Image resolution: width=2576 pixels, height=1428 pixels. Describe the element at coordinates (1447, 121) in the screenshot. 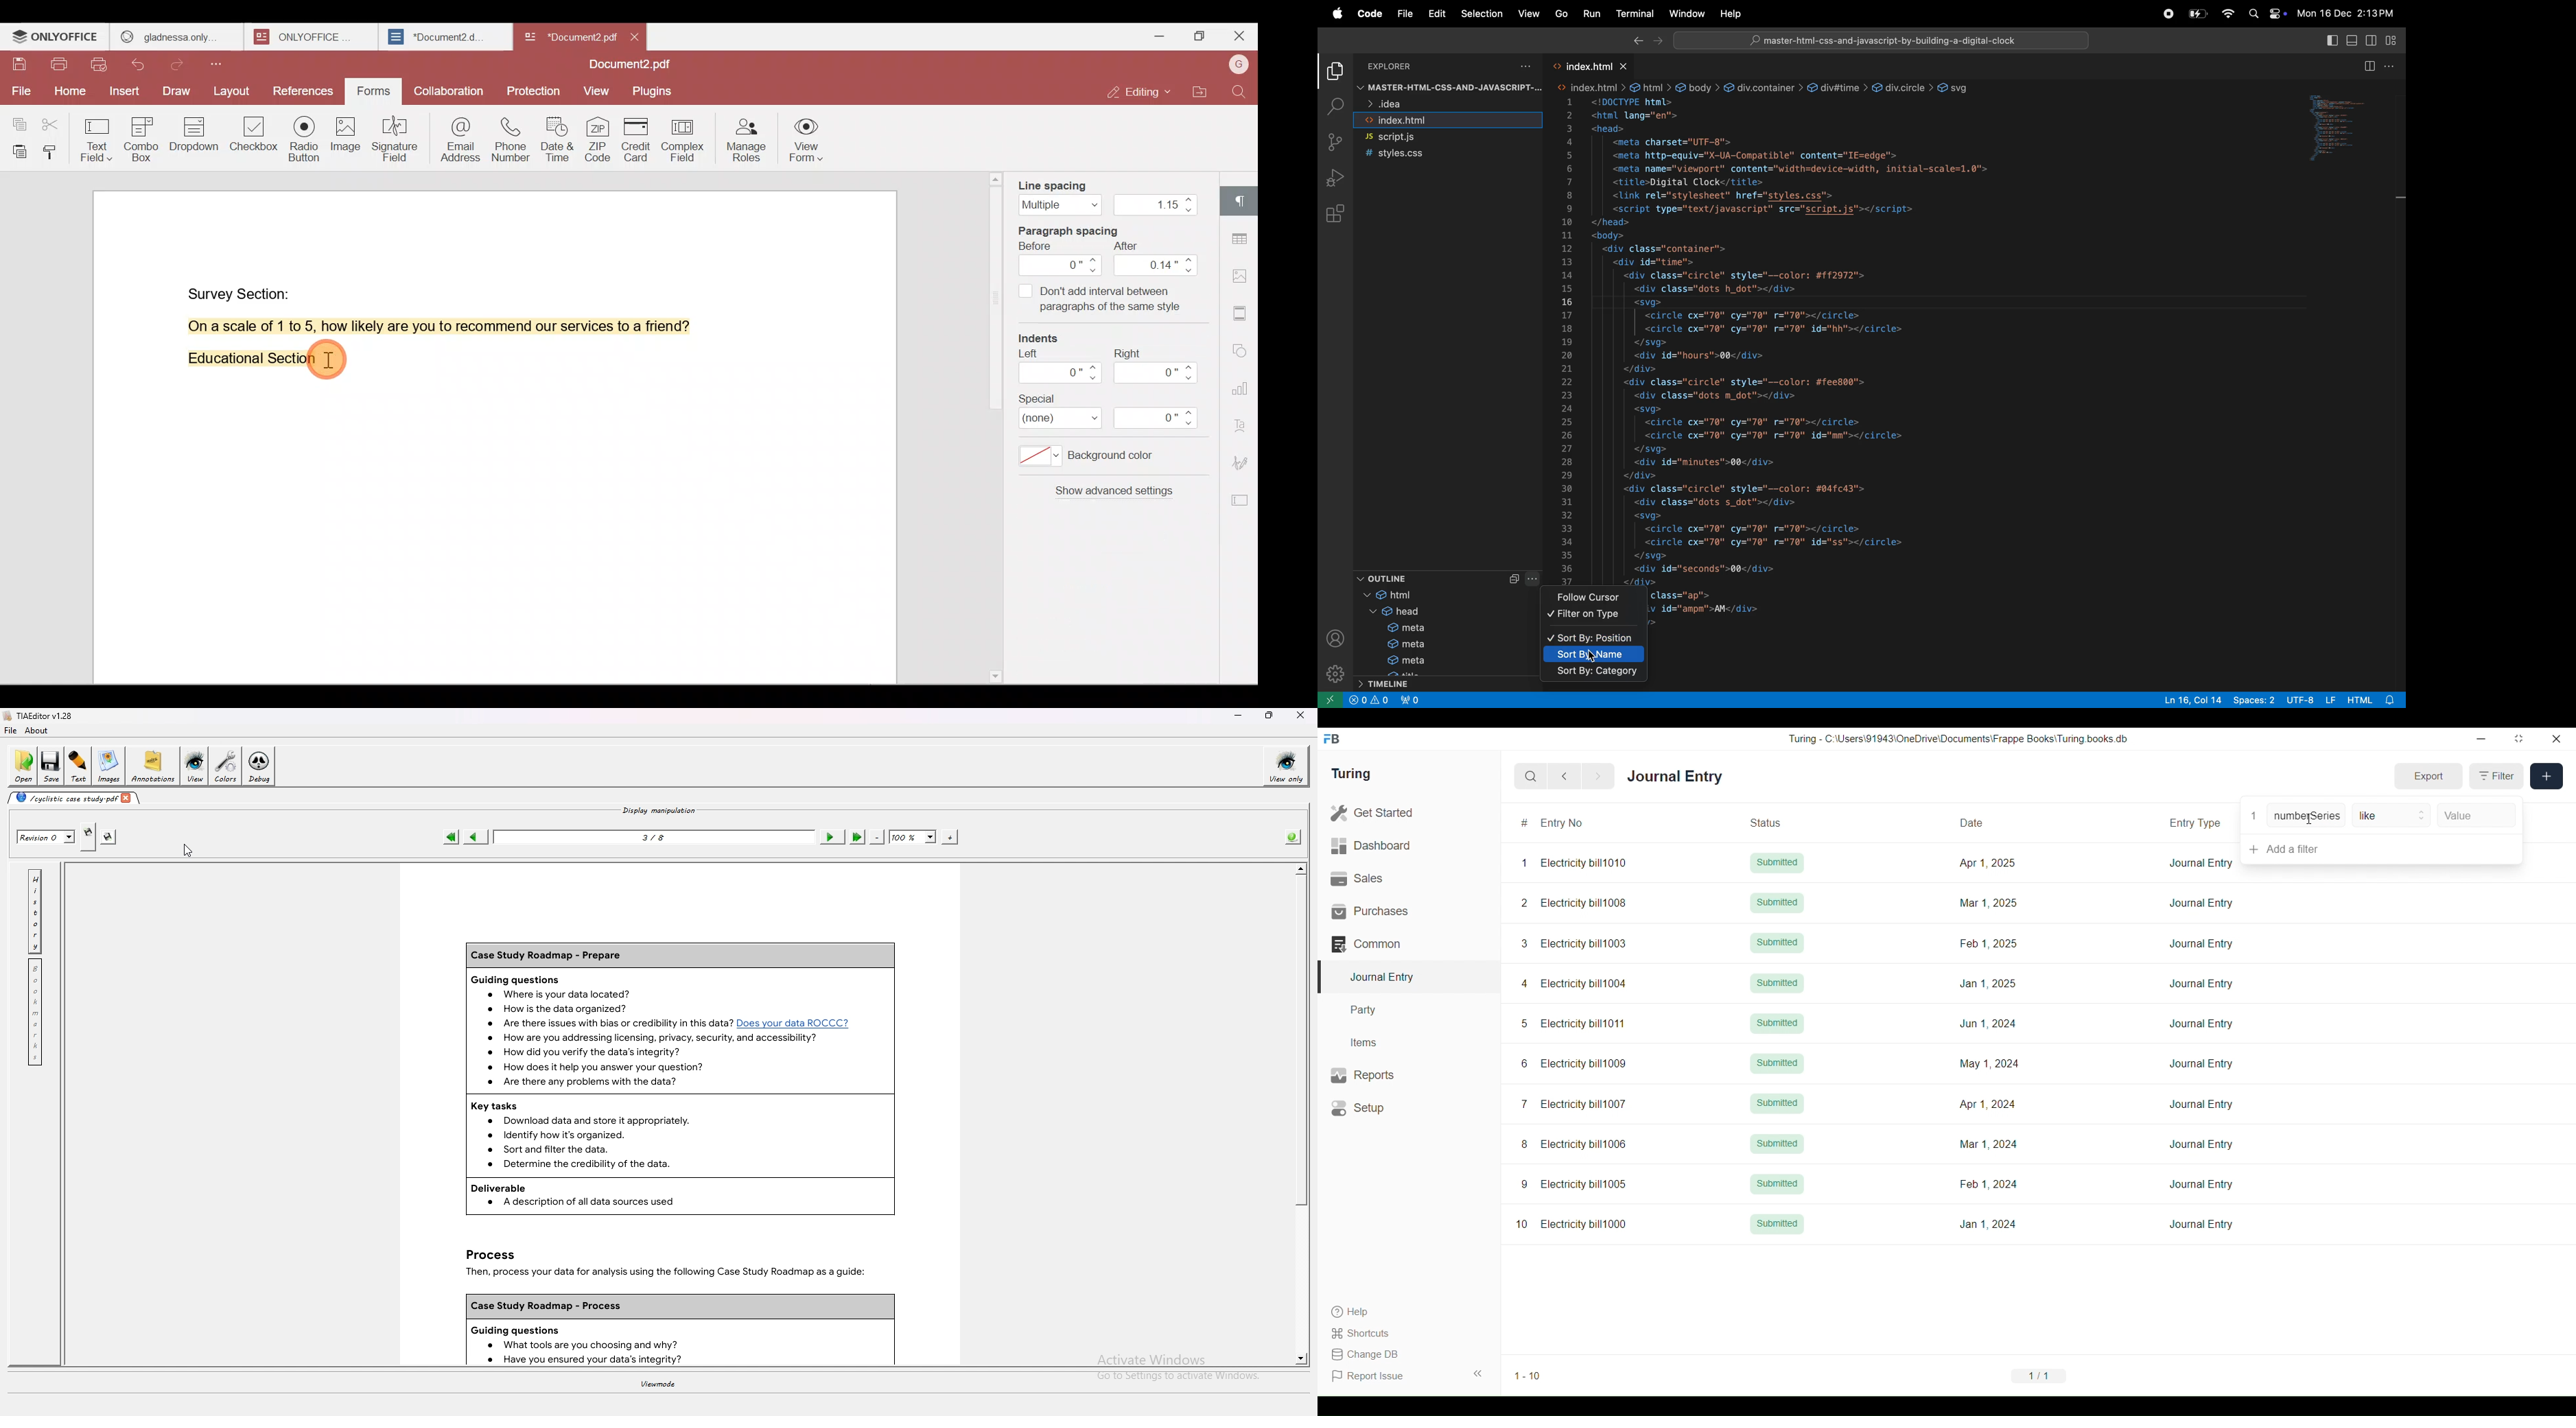

I see `index.html` at that location.